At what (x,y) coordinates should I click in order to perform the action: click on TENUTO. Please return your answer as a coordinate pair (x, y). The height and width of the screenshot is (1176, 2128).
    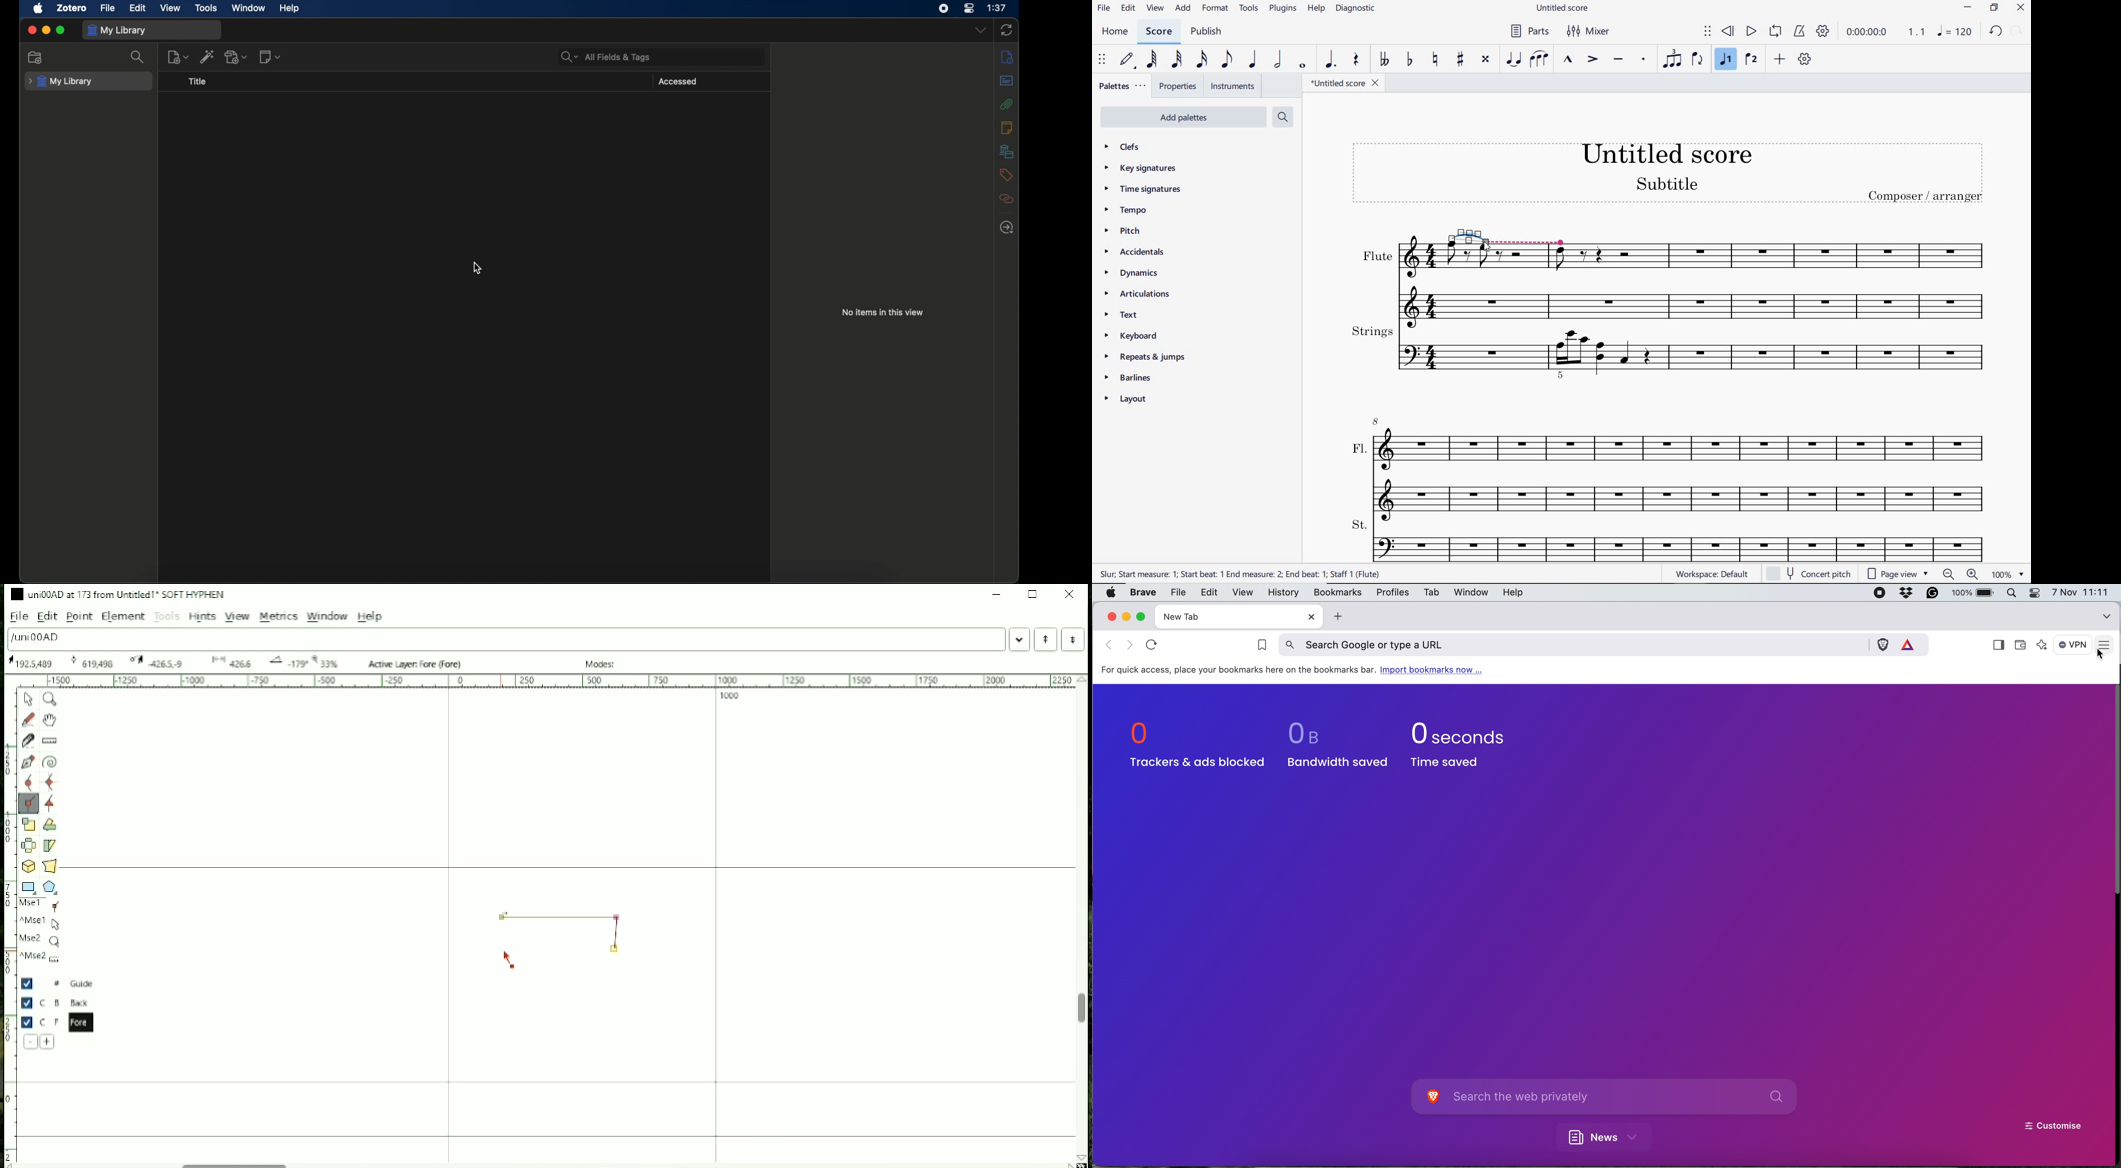
    Looking at the image, I should click on (1618, 60).